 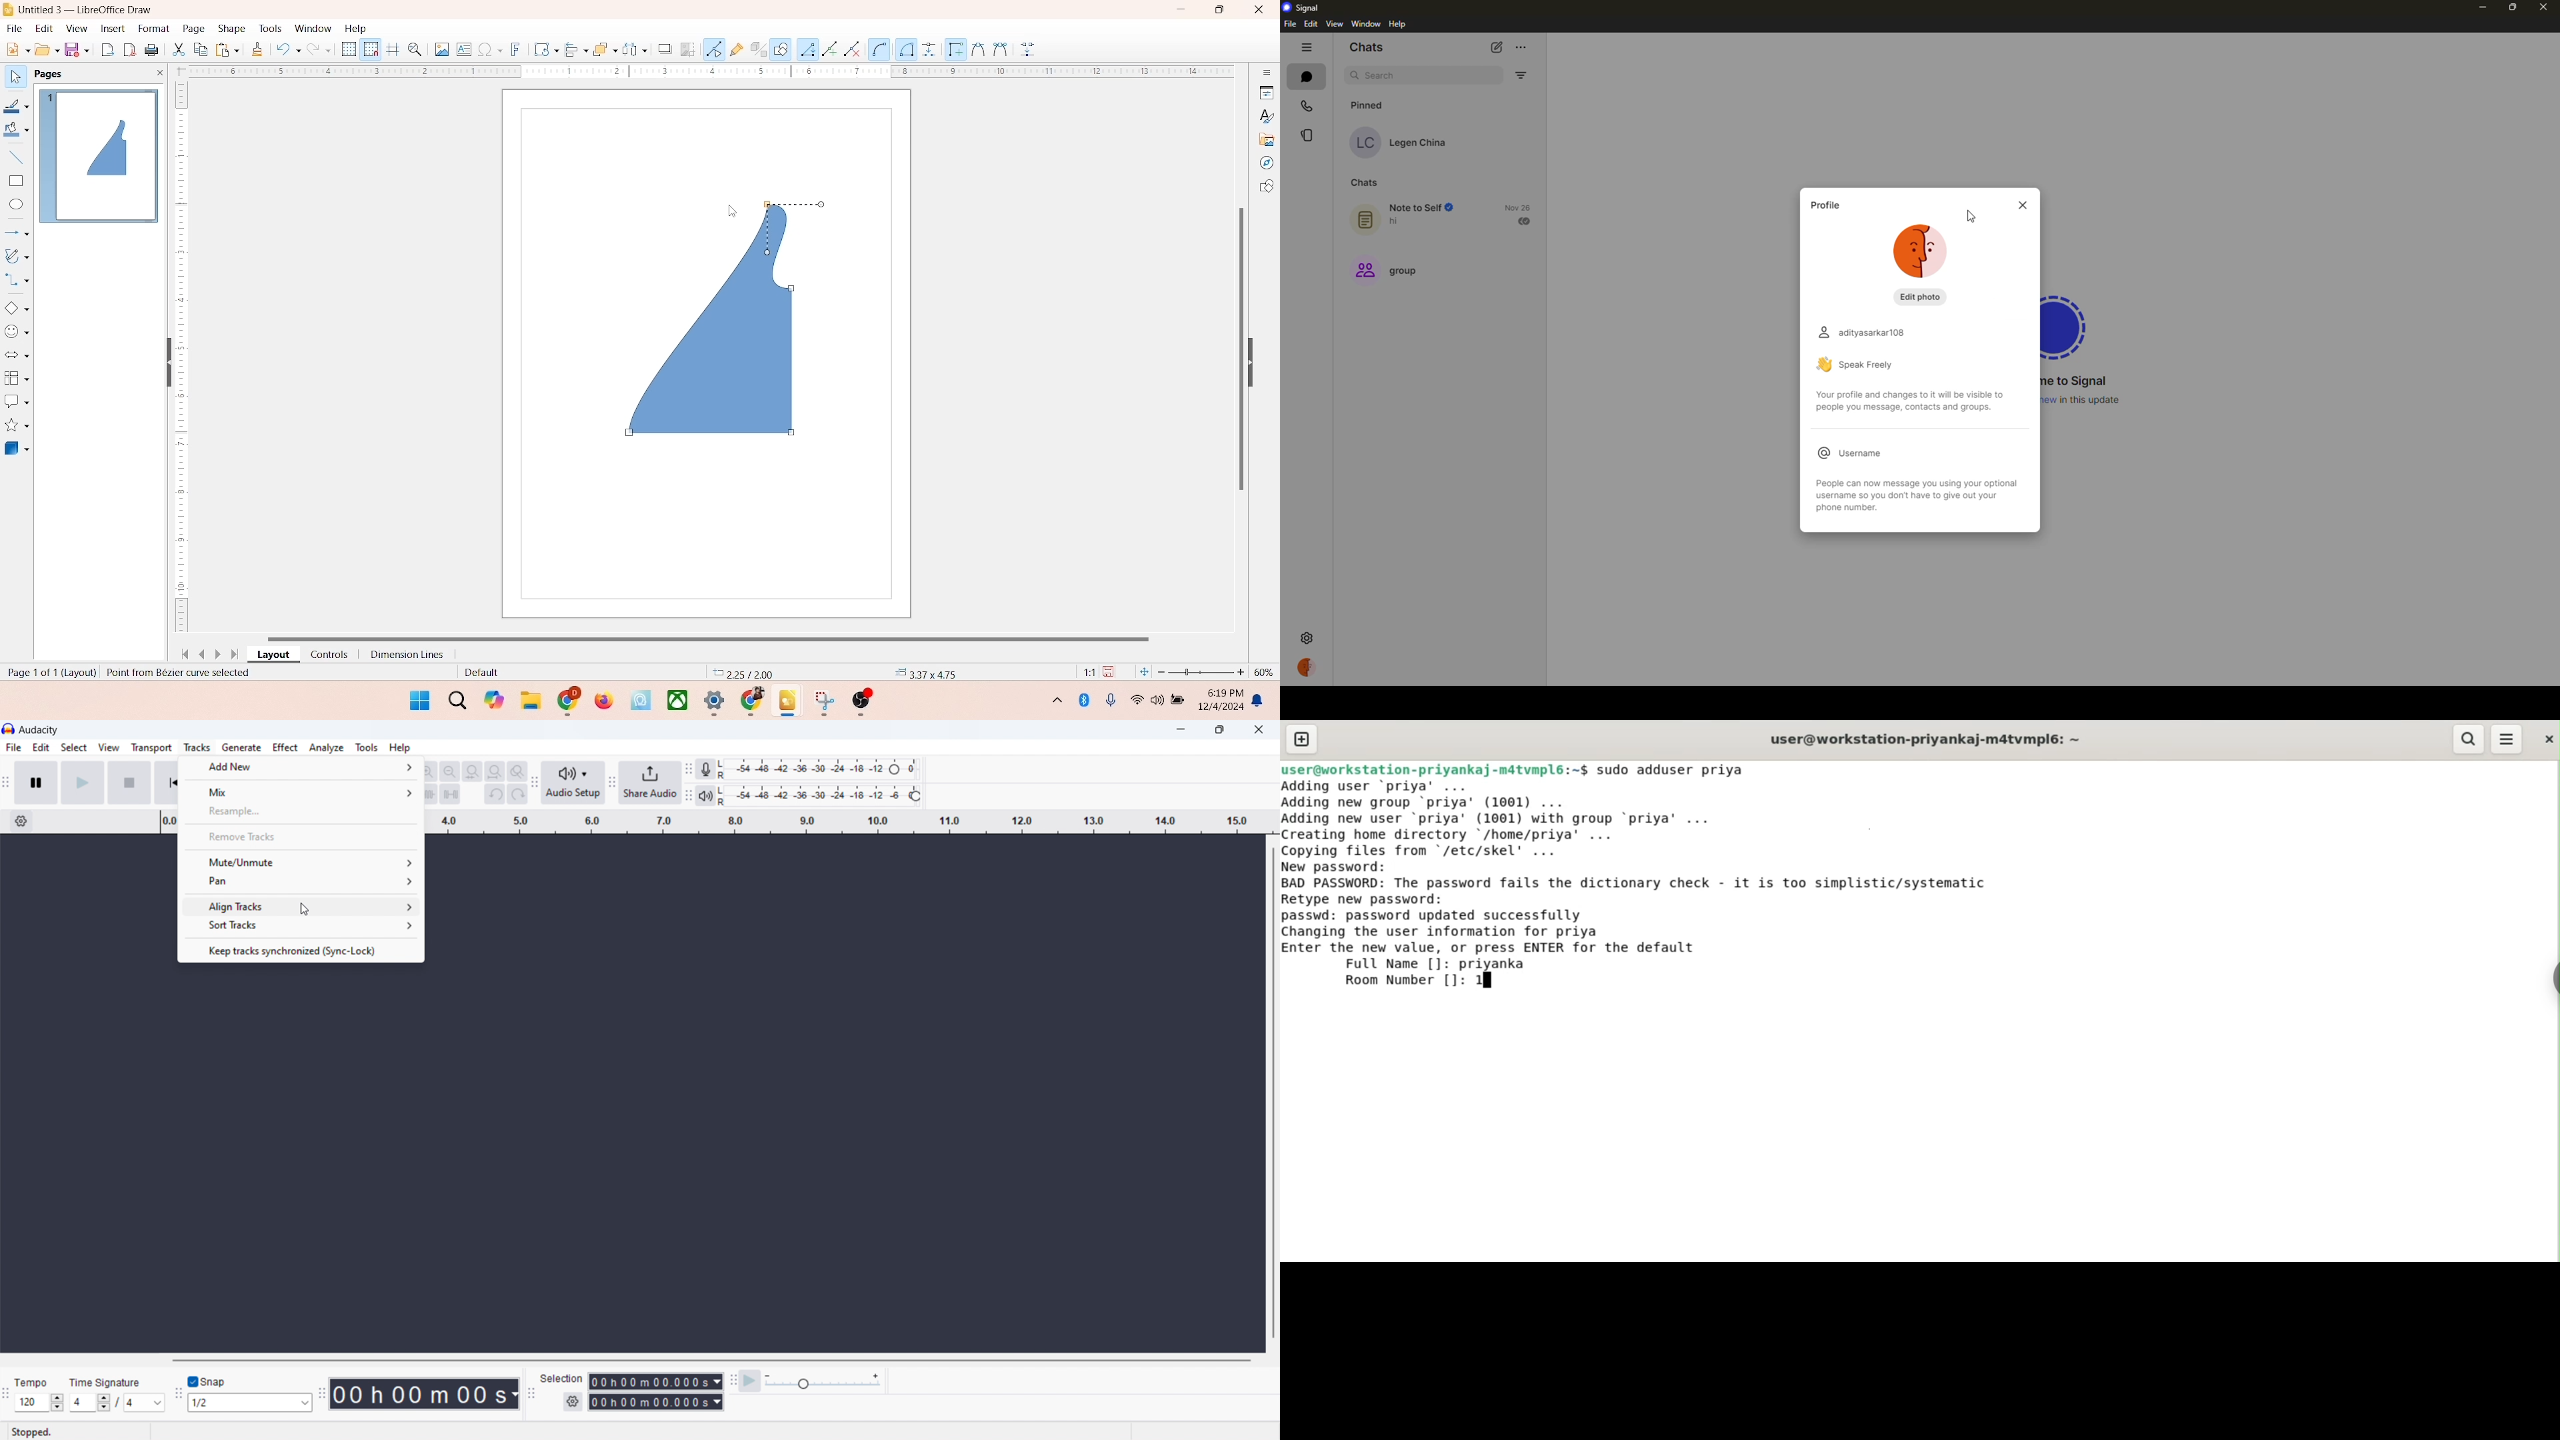 What do you see at coordinates (1202, 672) in the screenshot?
I see `zoom factor` at bounding box center [1202, 672].